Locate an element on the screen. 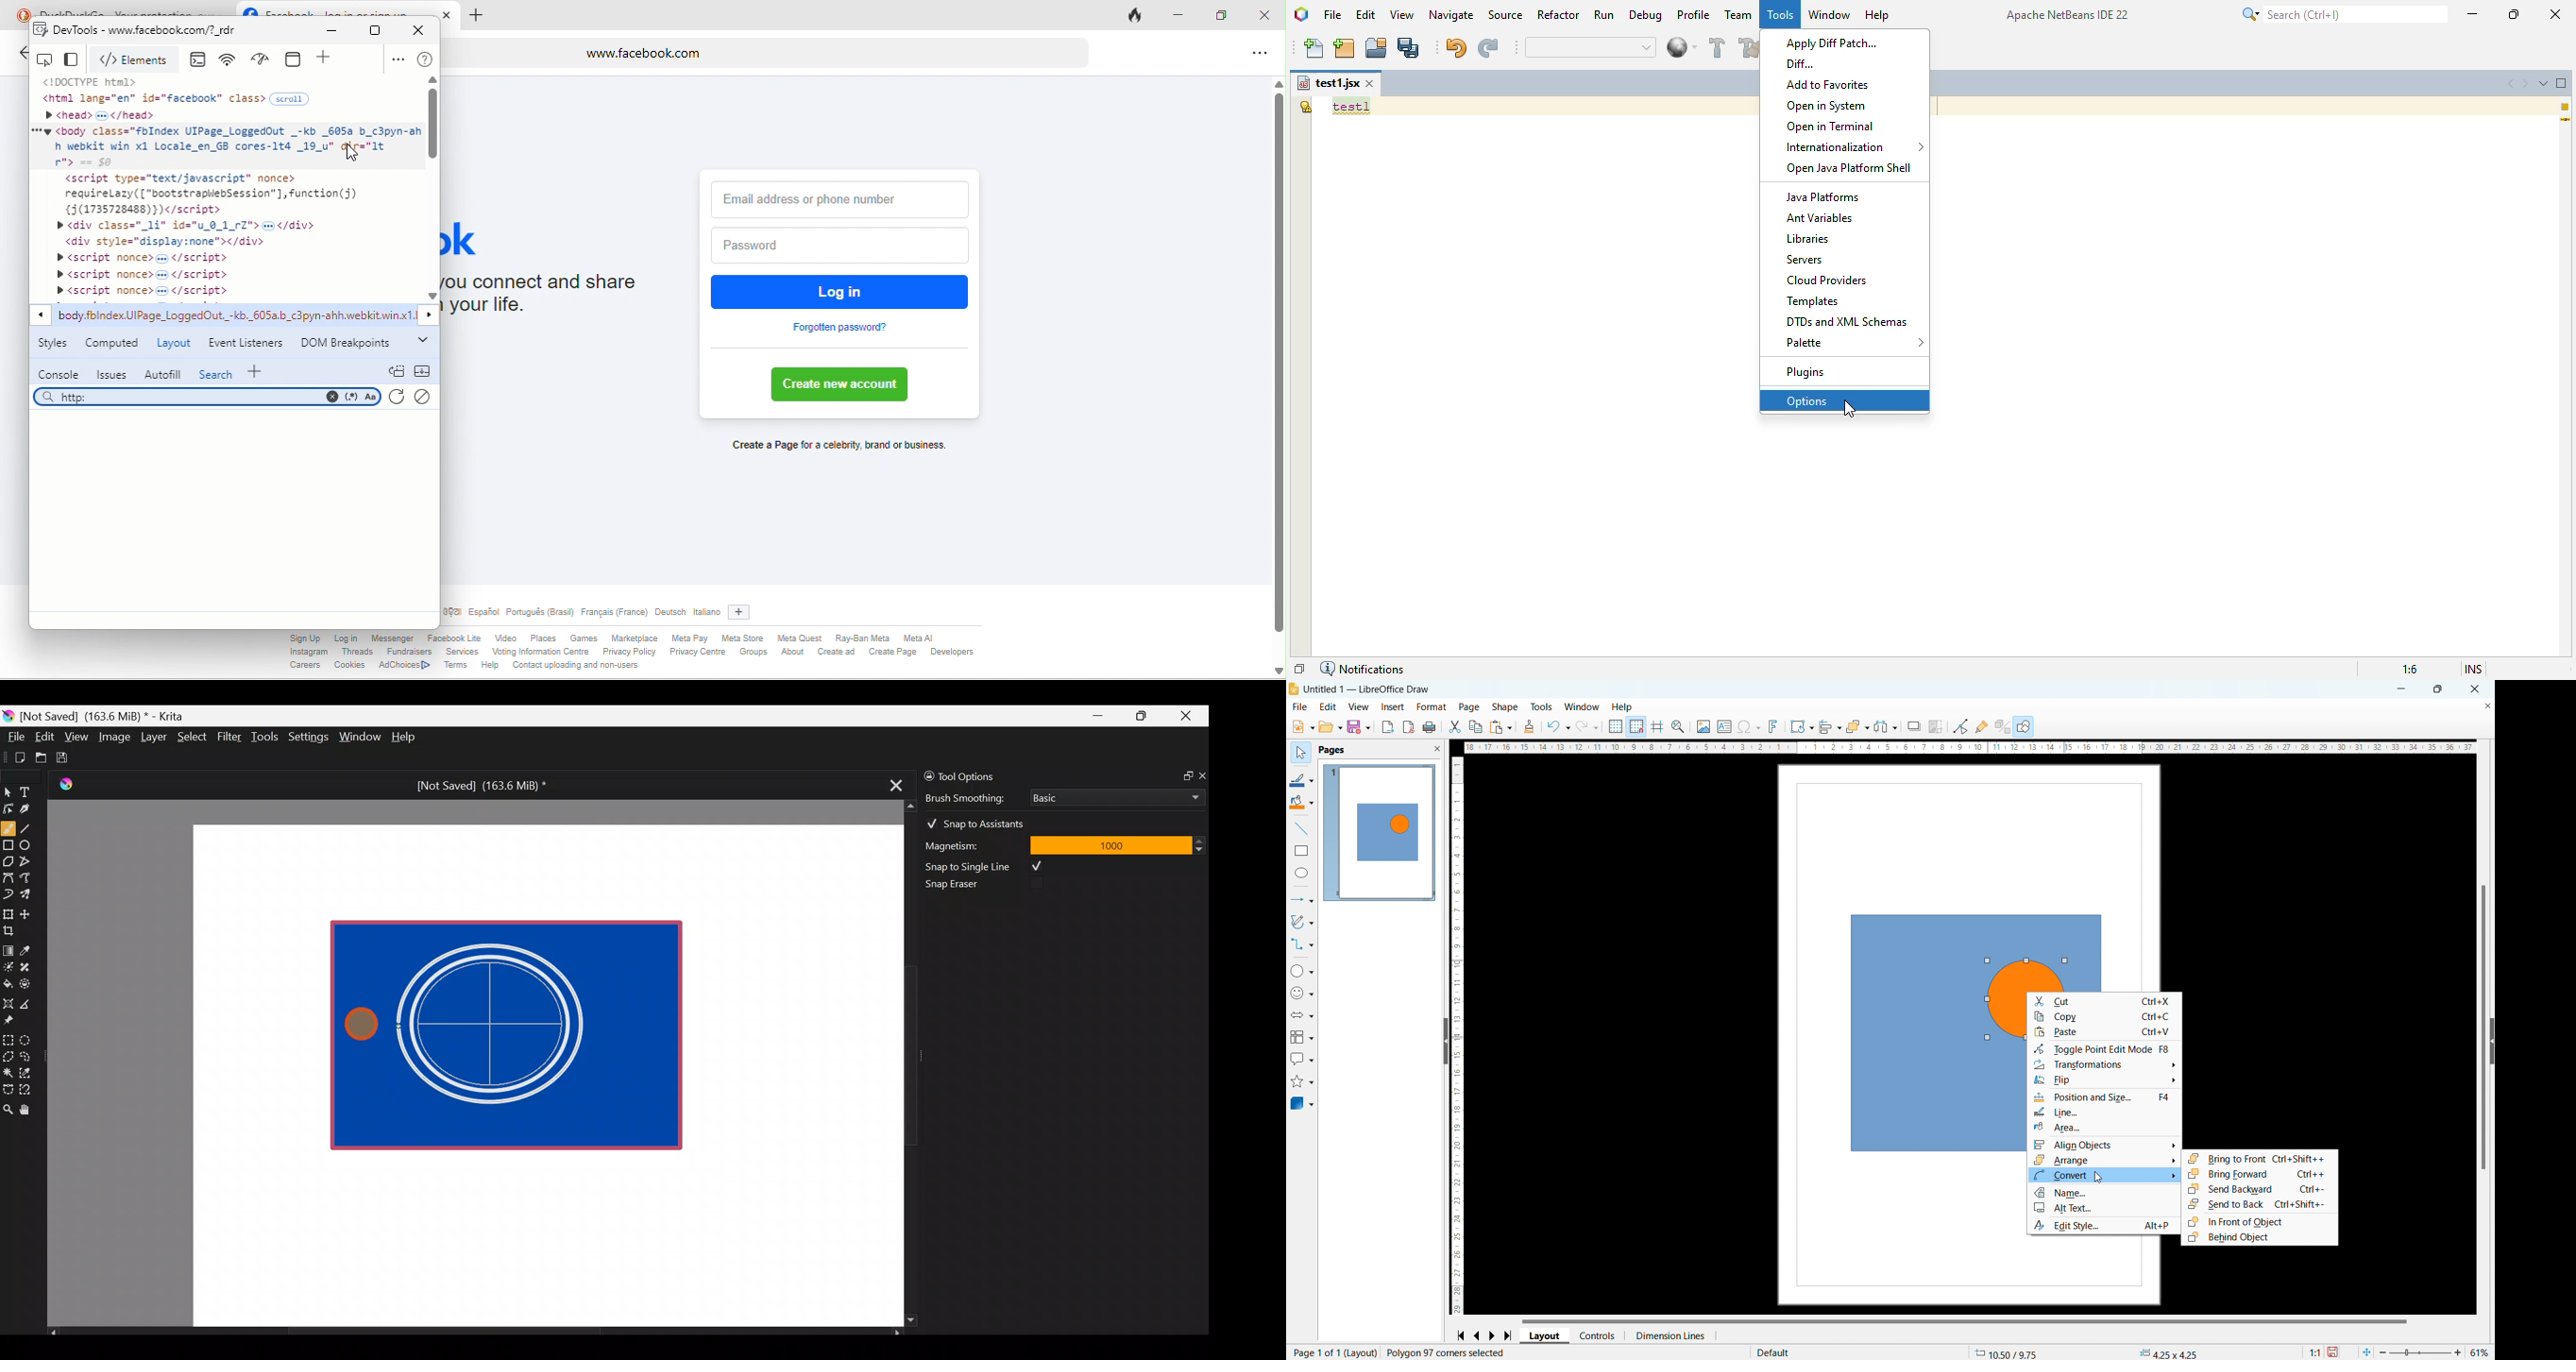  insert special characters is located at coordinates (1749, 727).